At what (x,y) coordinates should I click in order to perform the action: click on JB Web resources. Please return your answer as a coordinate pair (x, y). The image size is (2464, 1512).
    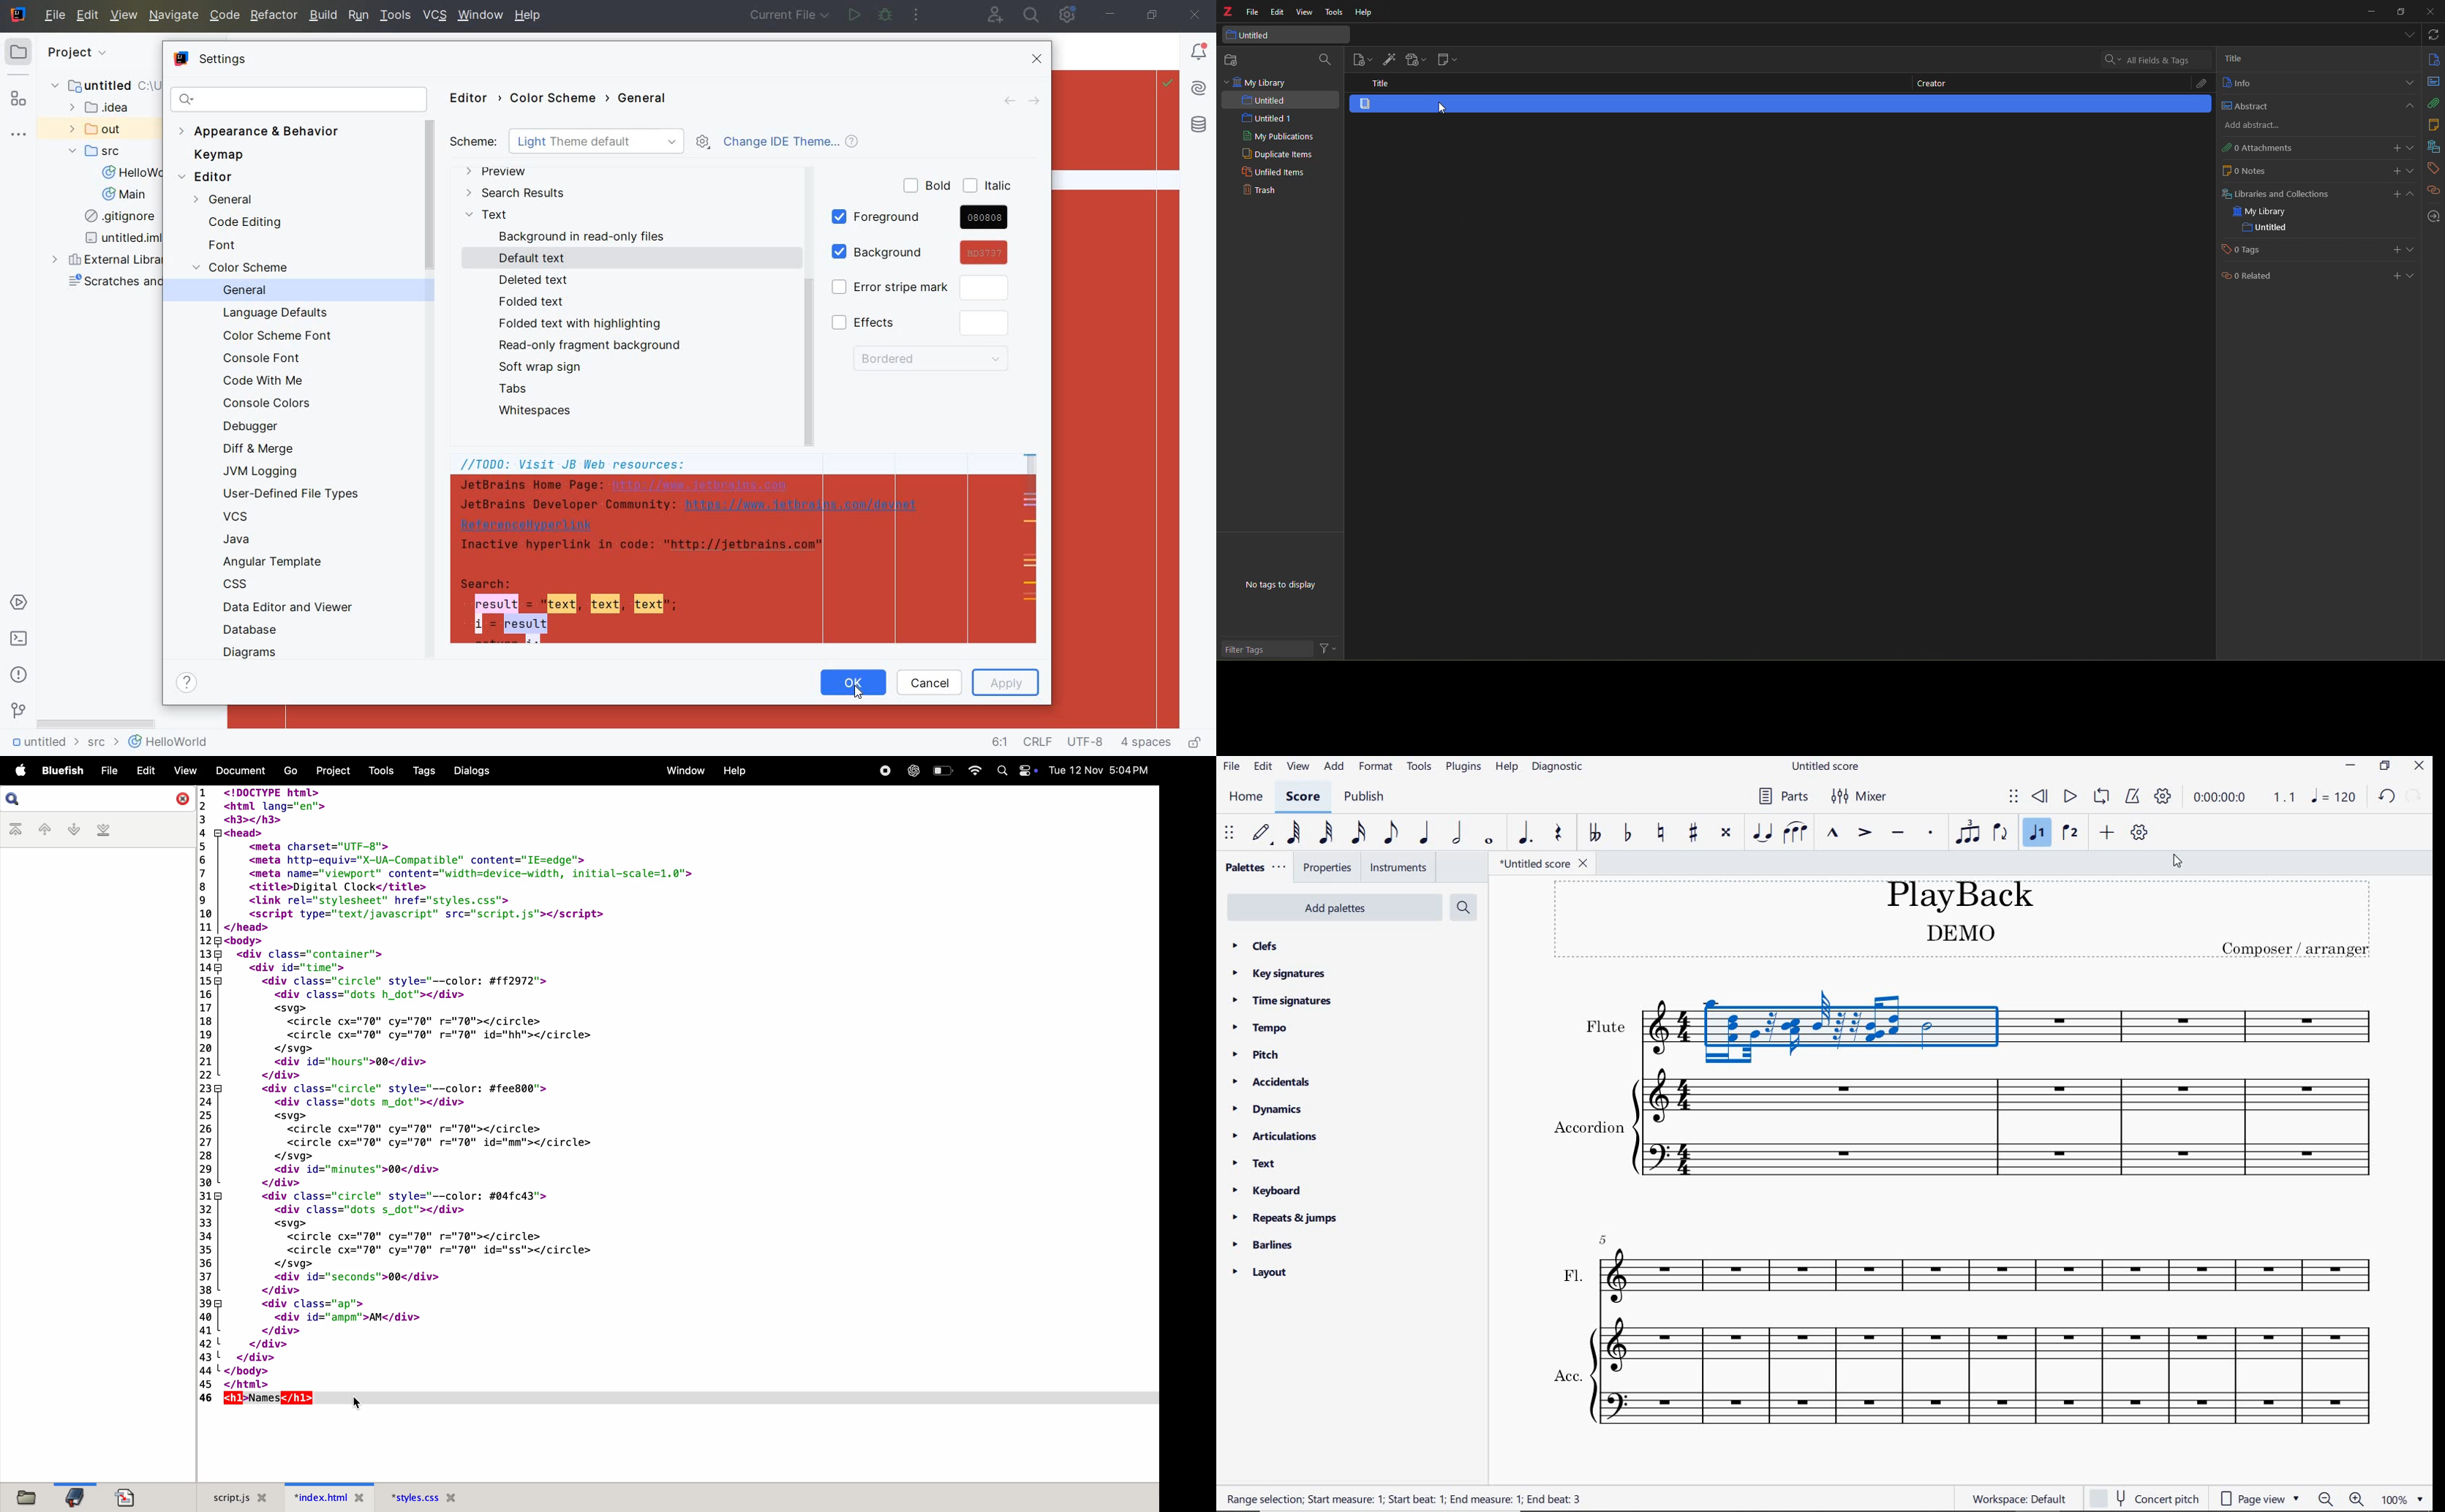
    Looking at the image, I should click on (697, 551).